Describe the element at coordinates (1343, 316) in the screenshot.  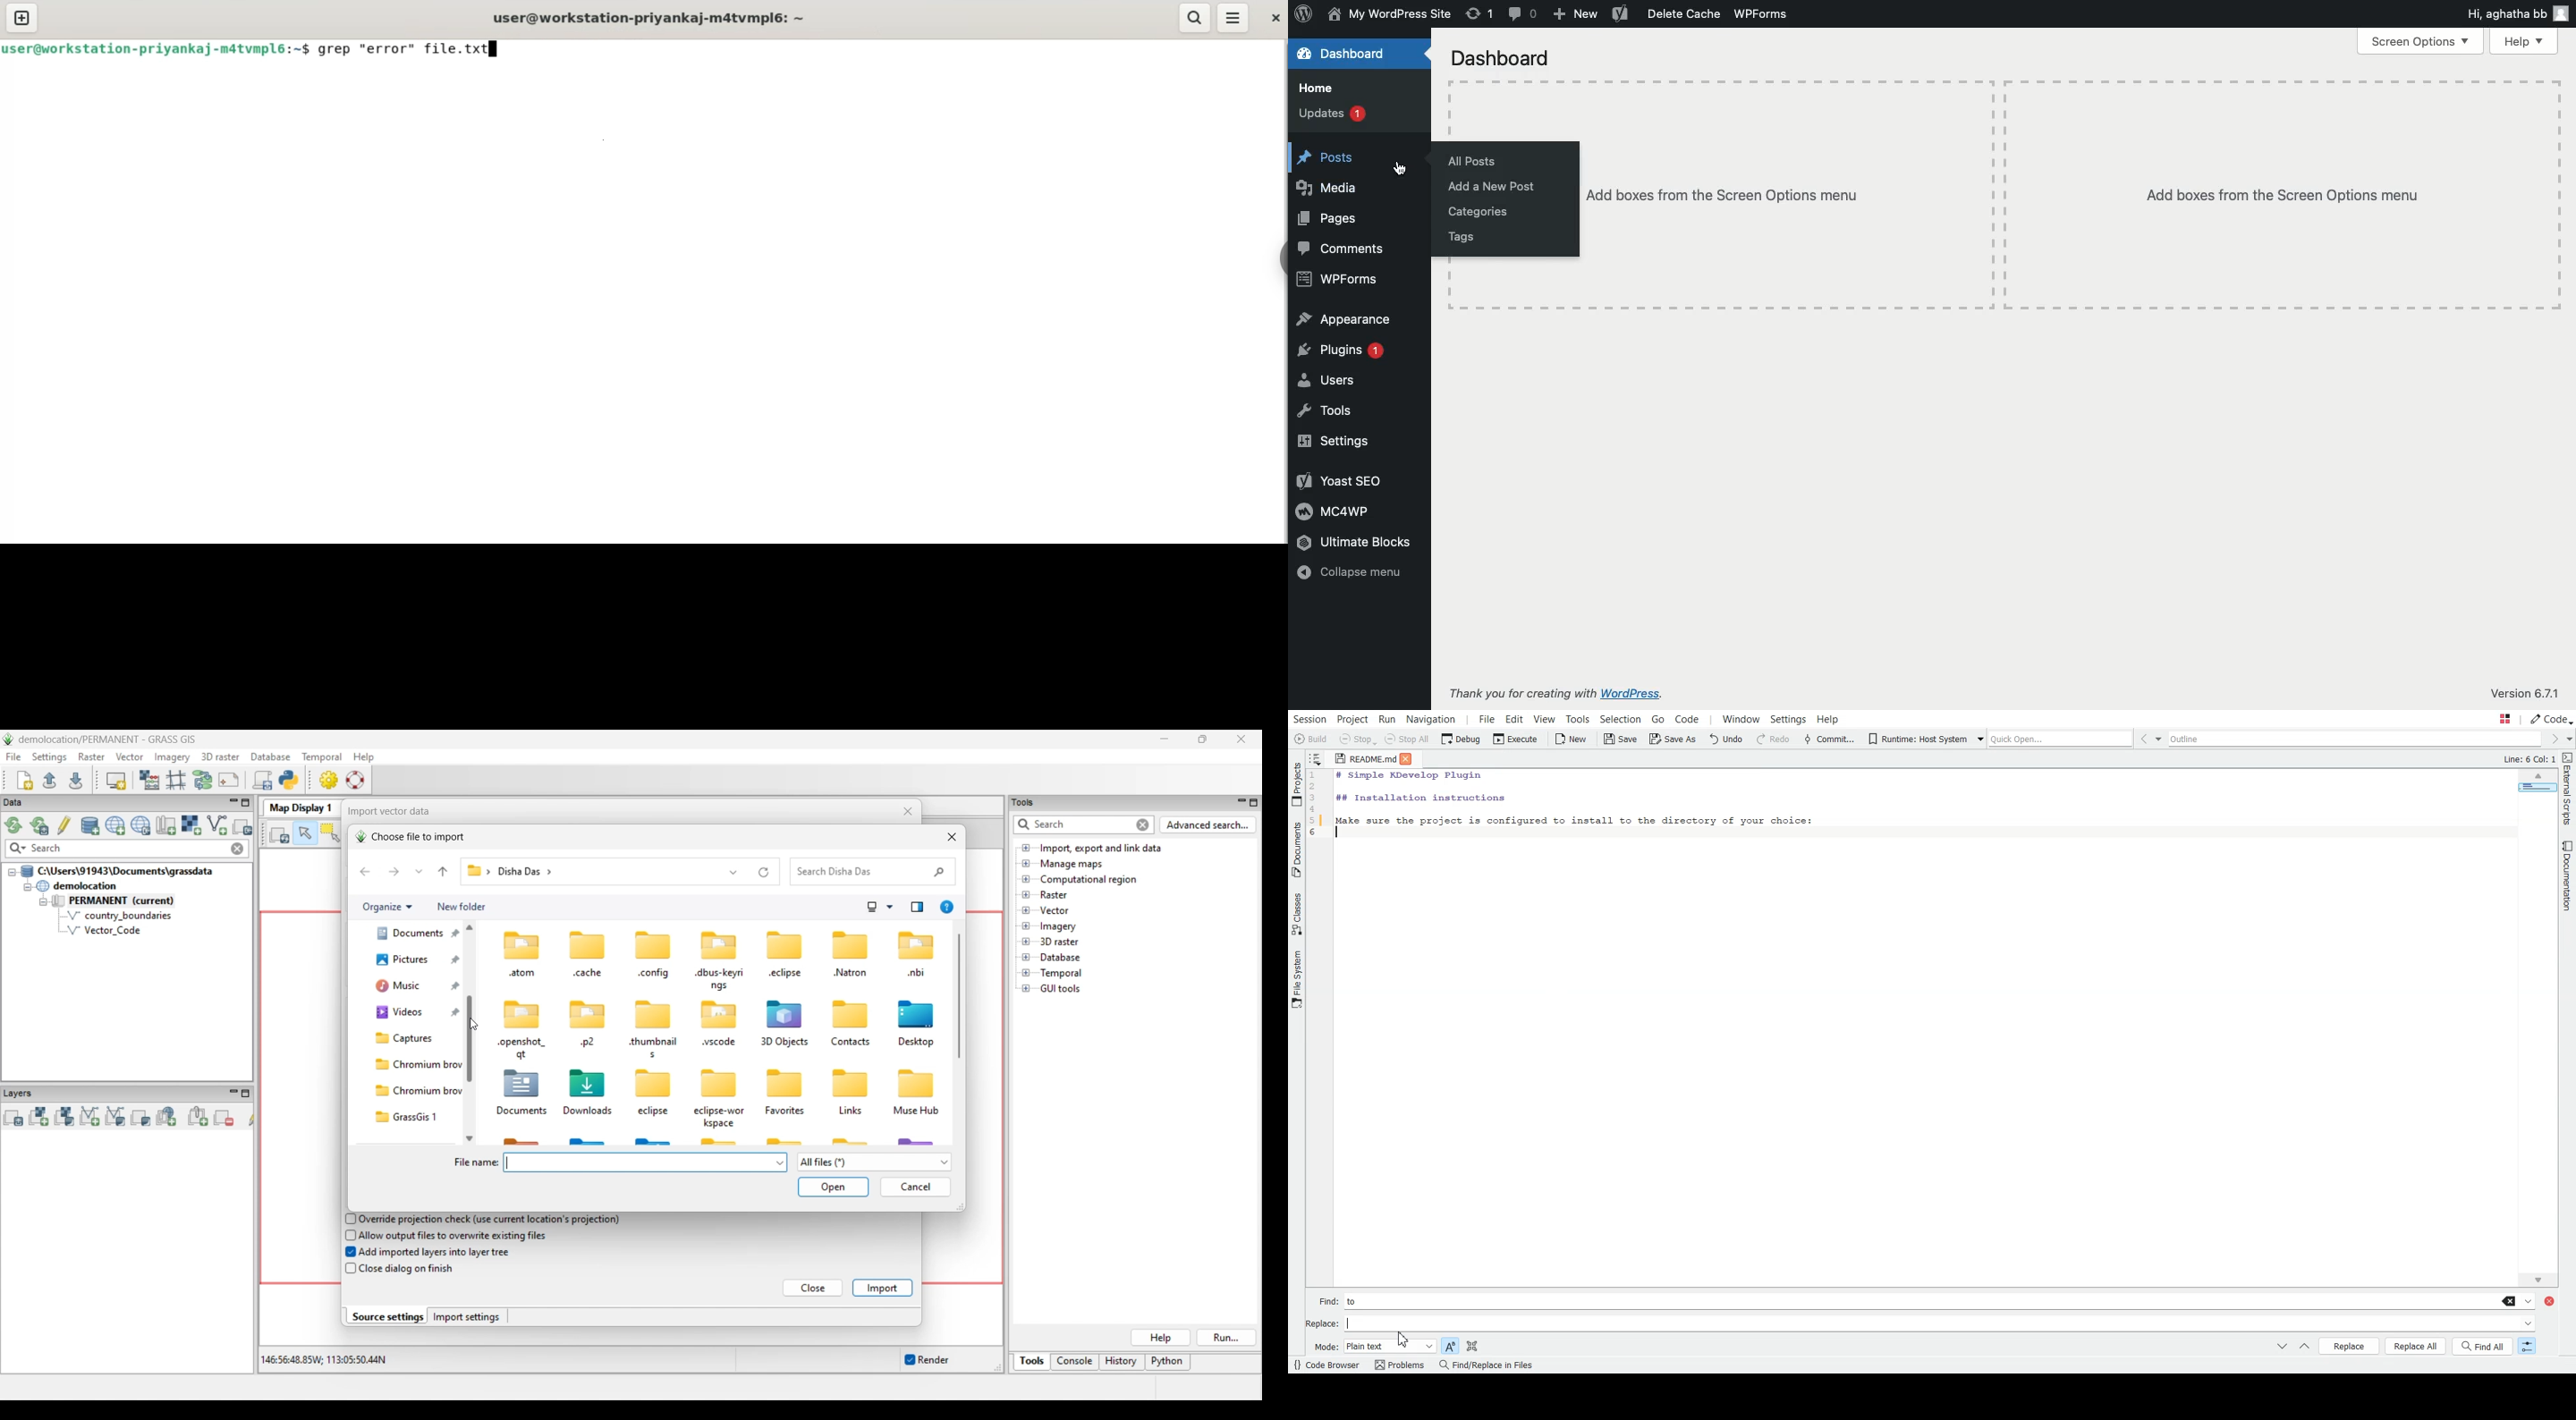
I see `Appearance` at that location.